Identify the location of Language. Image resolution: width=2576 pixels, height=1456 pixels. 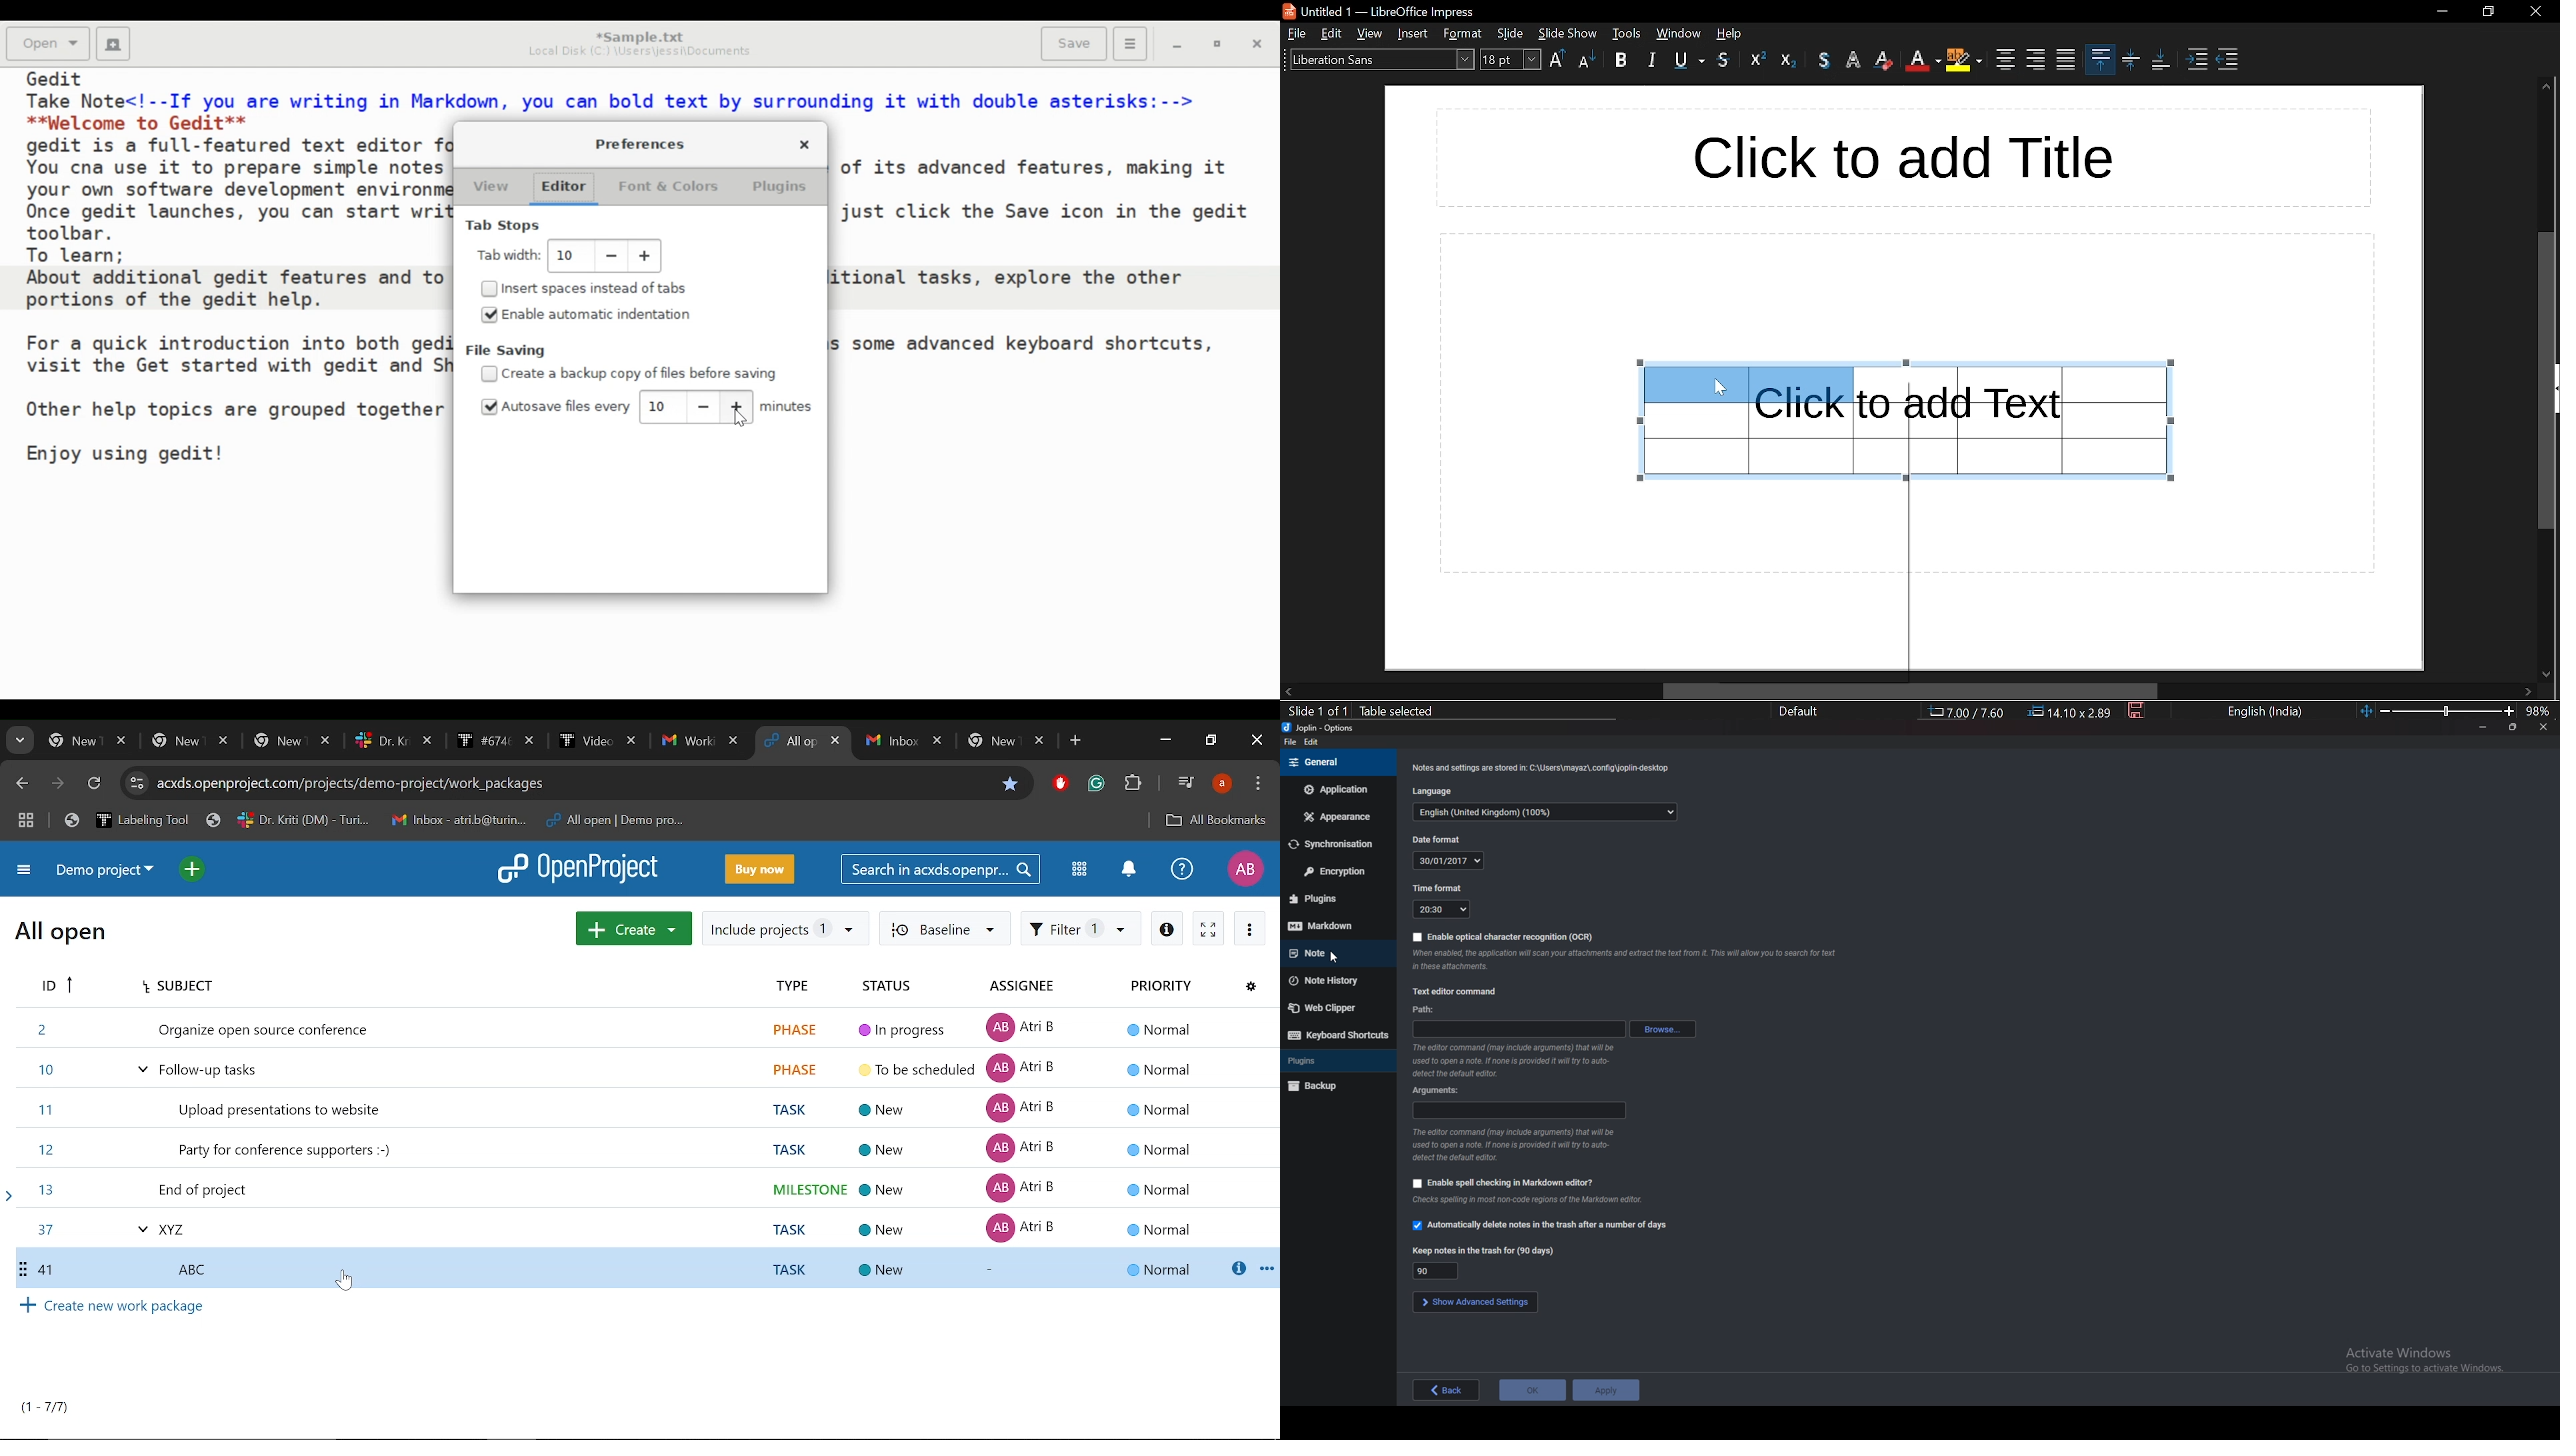
(1545, 812).